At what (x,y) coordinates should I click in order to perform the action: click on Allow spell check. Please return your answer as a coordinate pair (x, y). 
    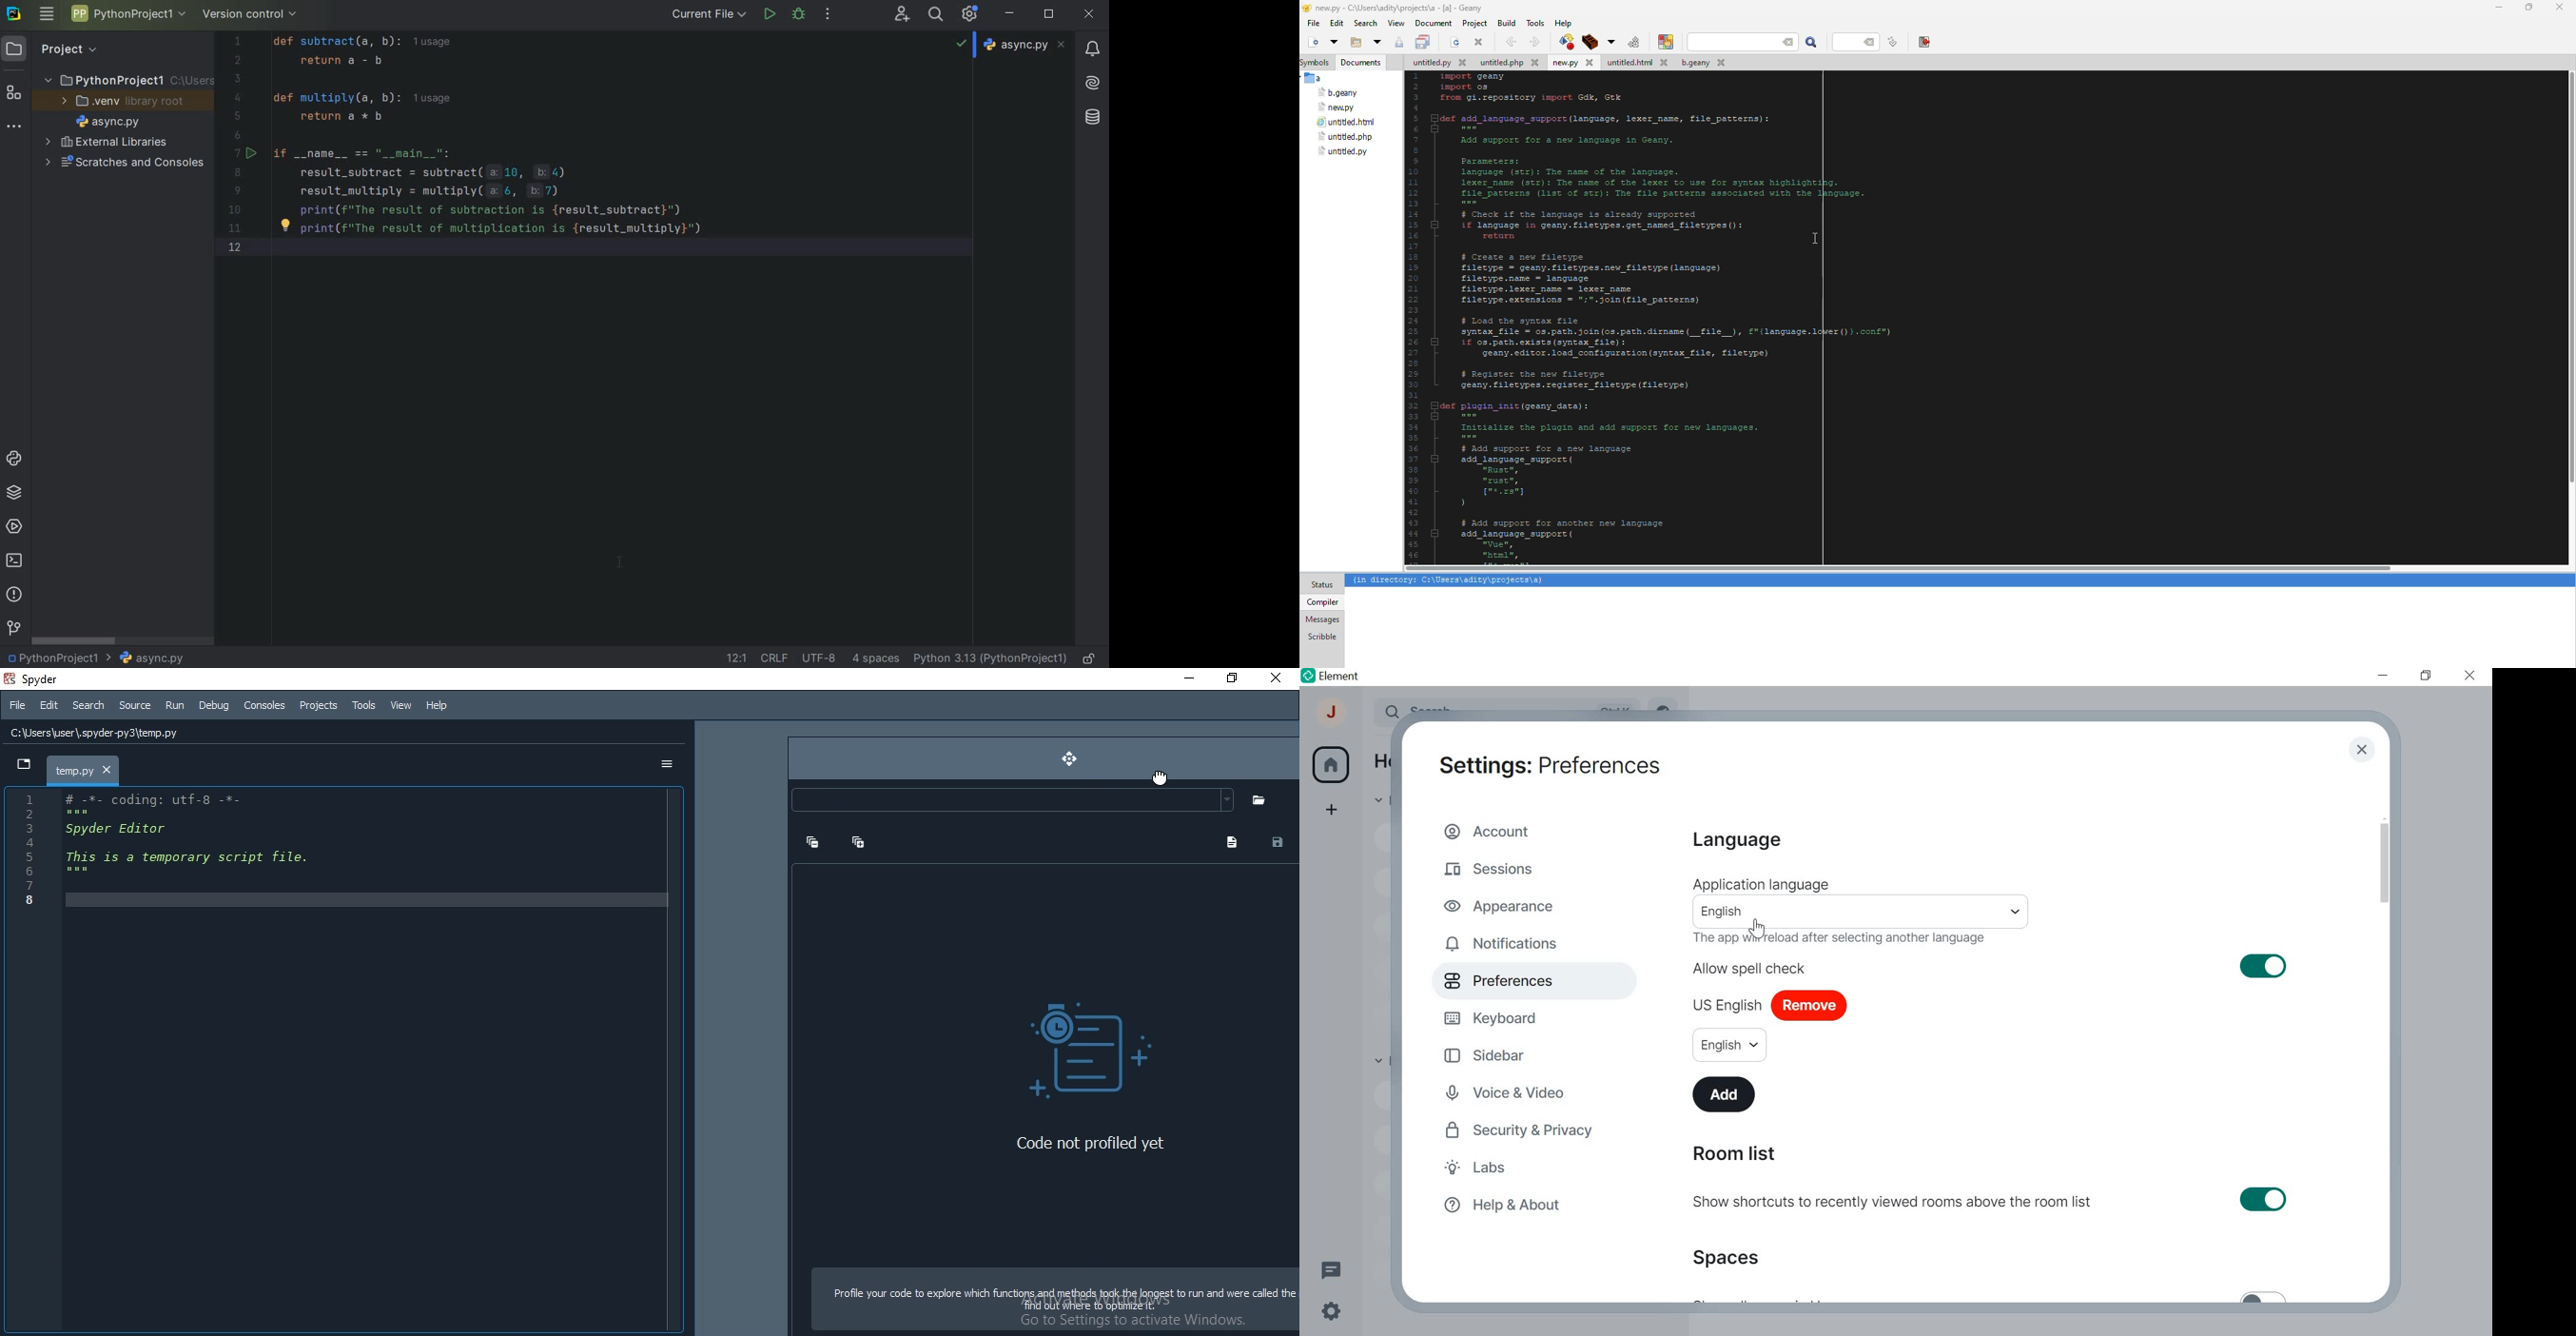
    Looking at the image, I should click on (1991, 966).